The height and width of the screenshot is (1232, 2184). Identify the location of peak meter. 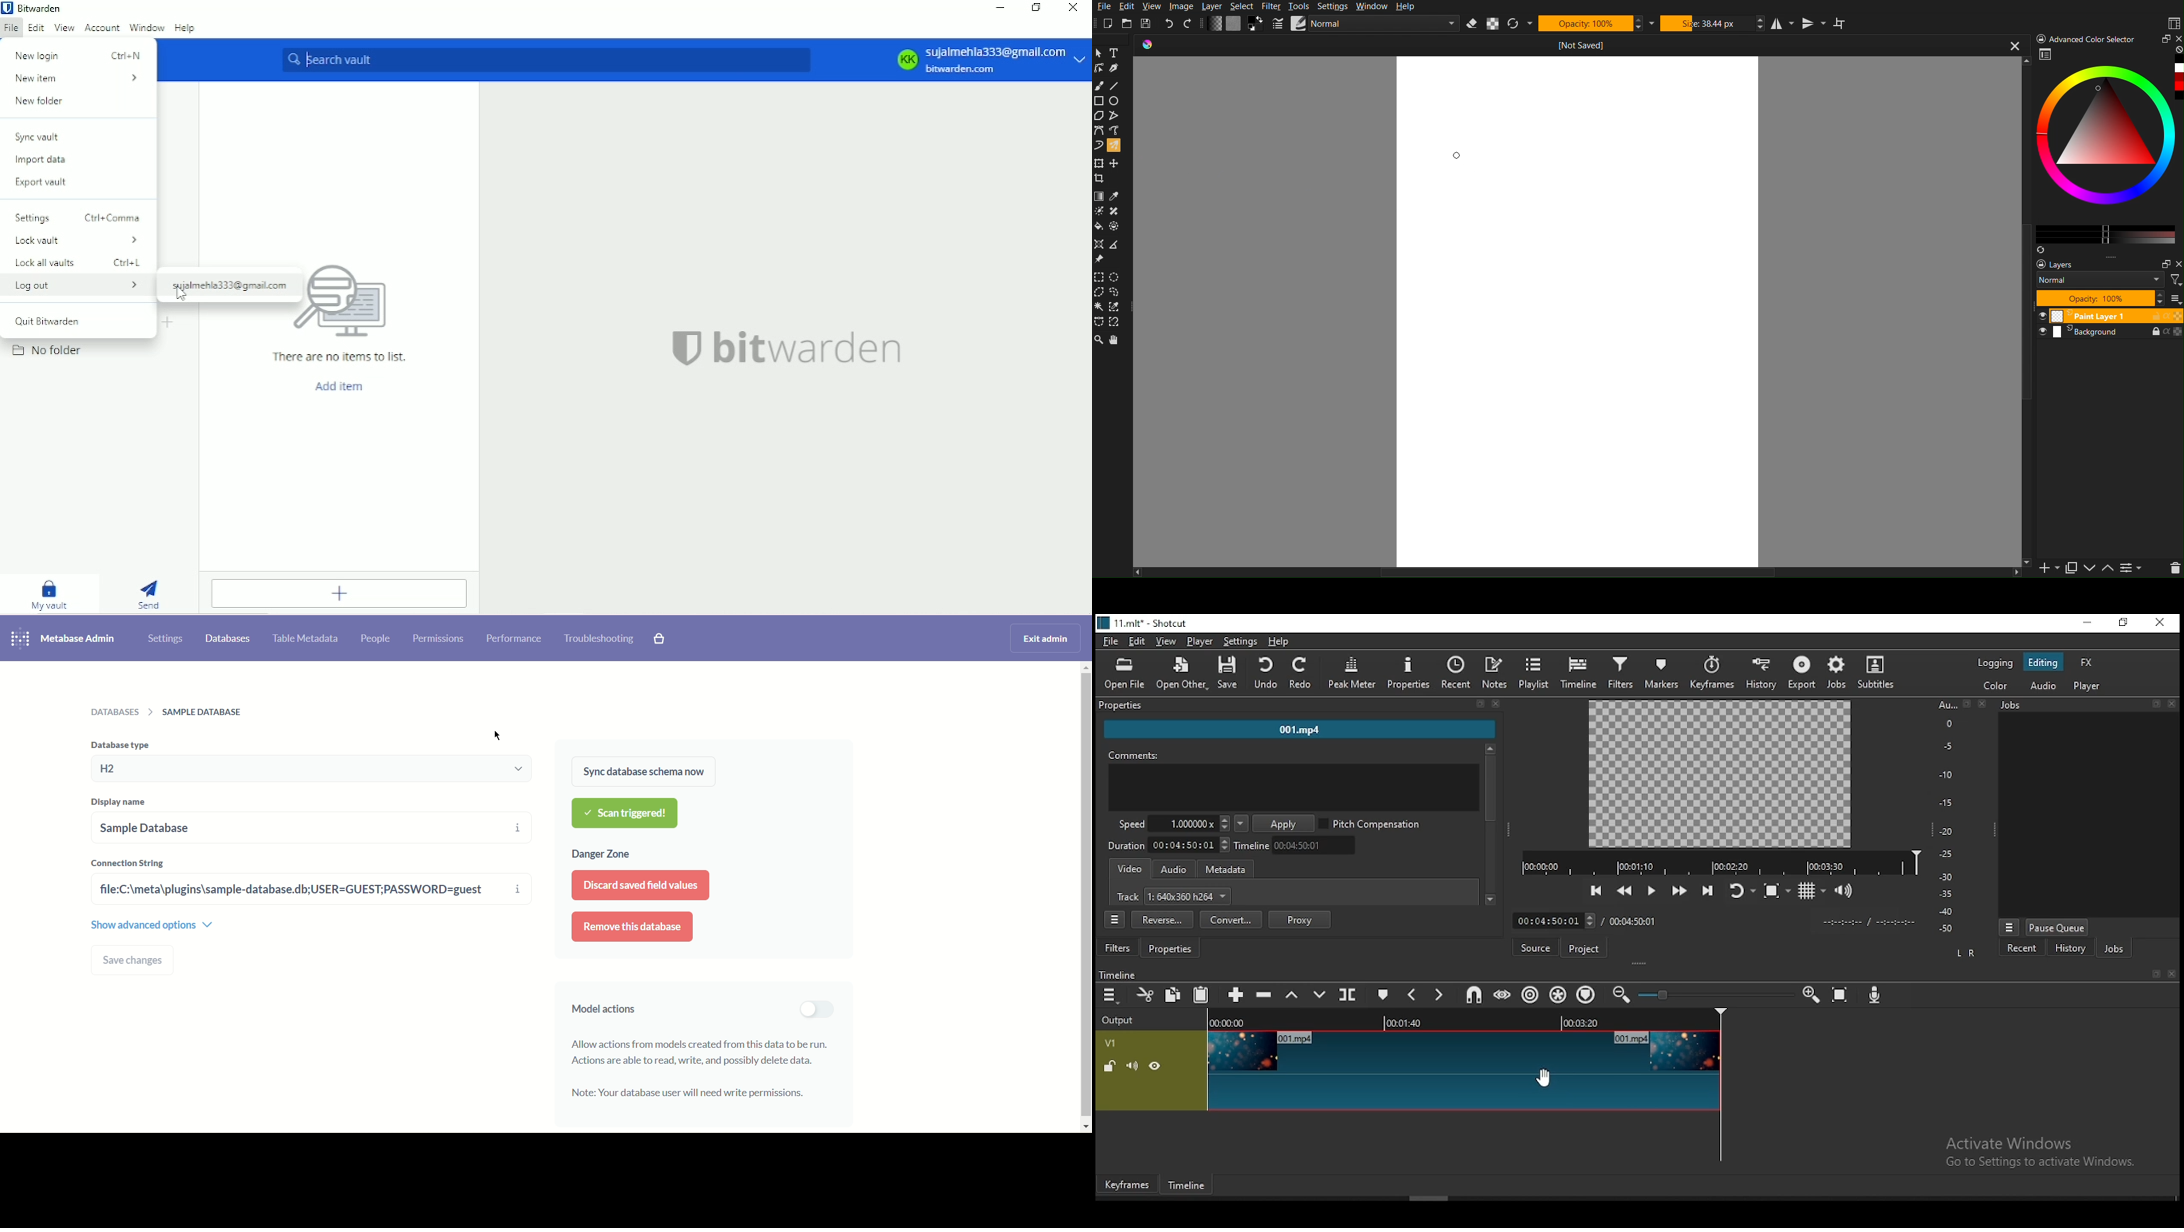
(1350, 672).